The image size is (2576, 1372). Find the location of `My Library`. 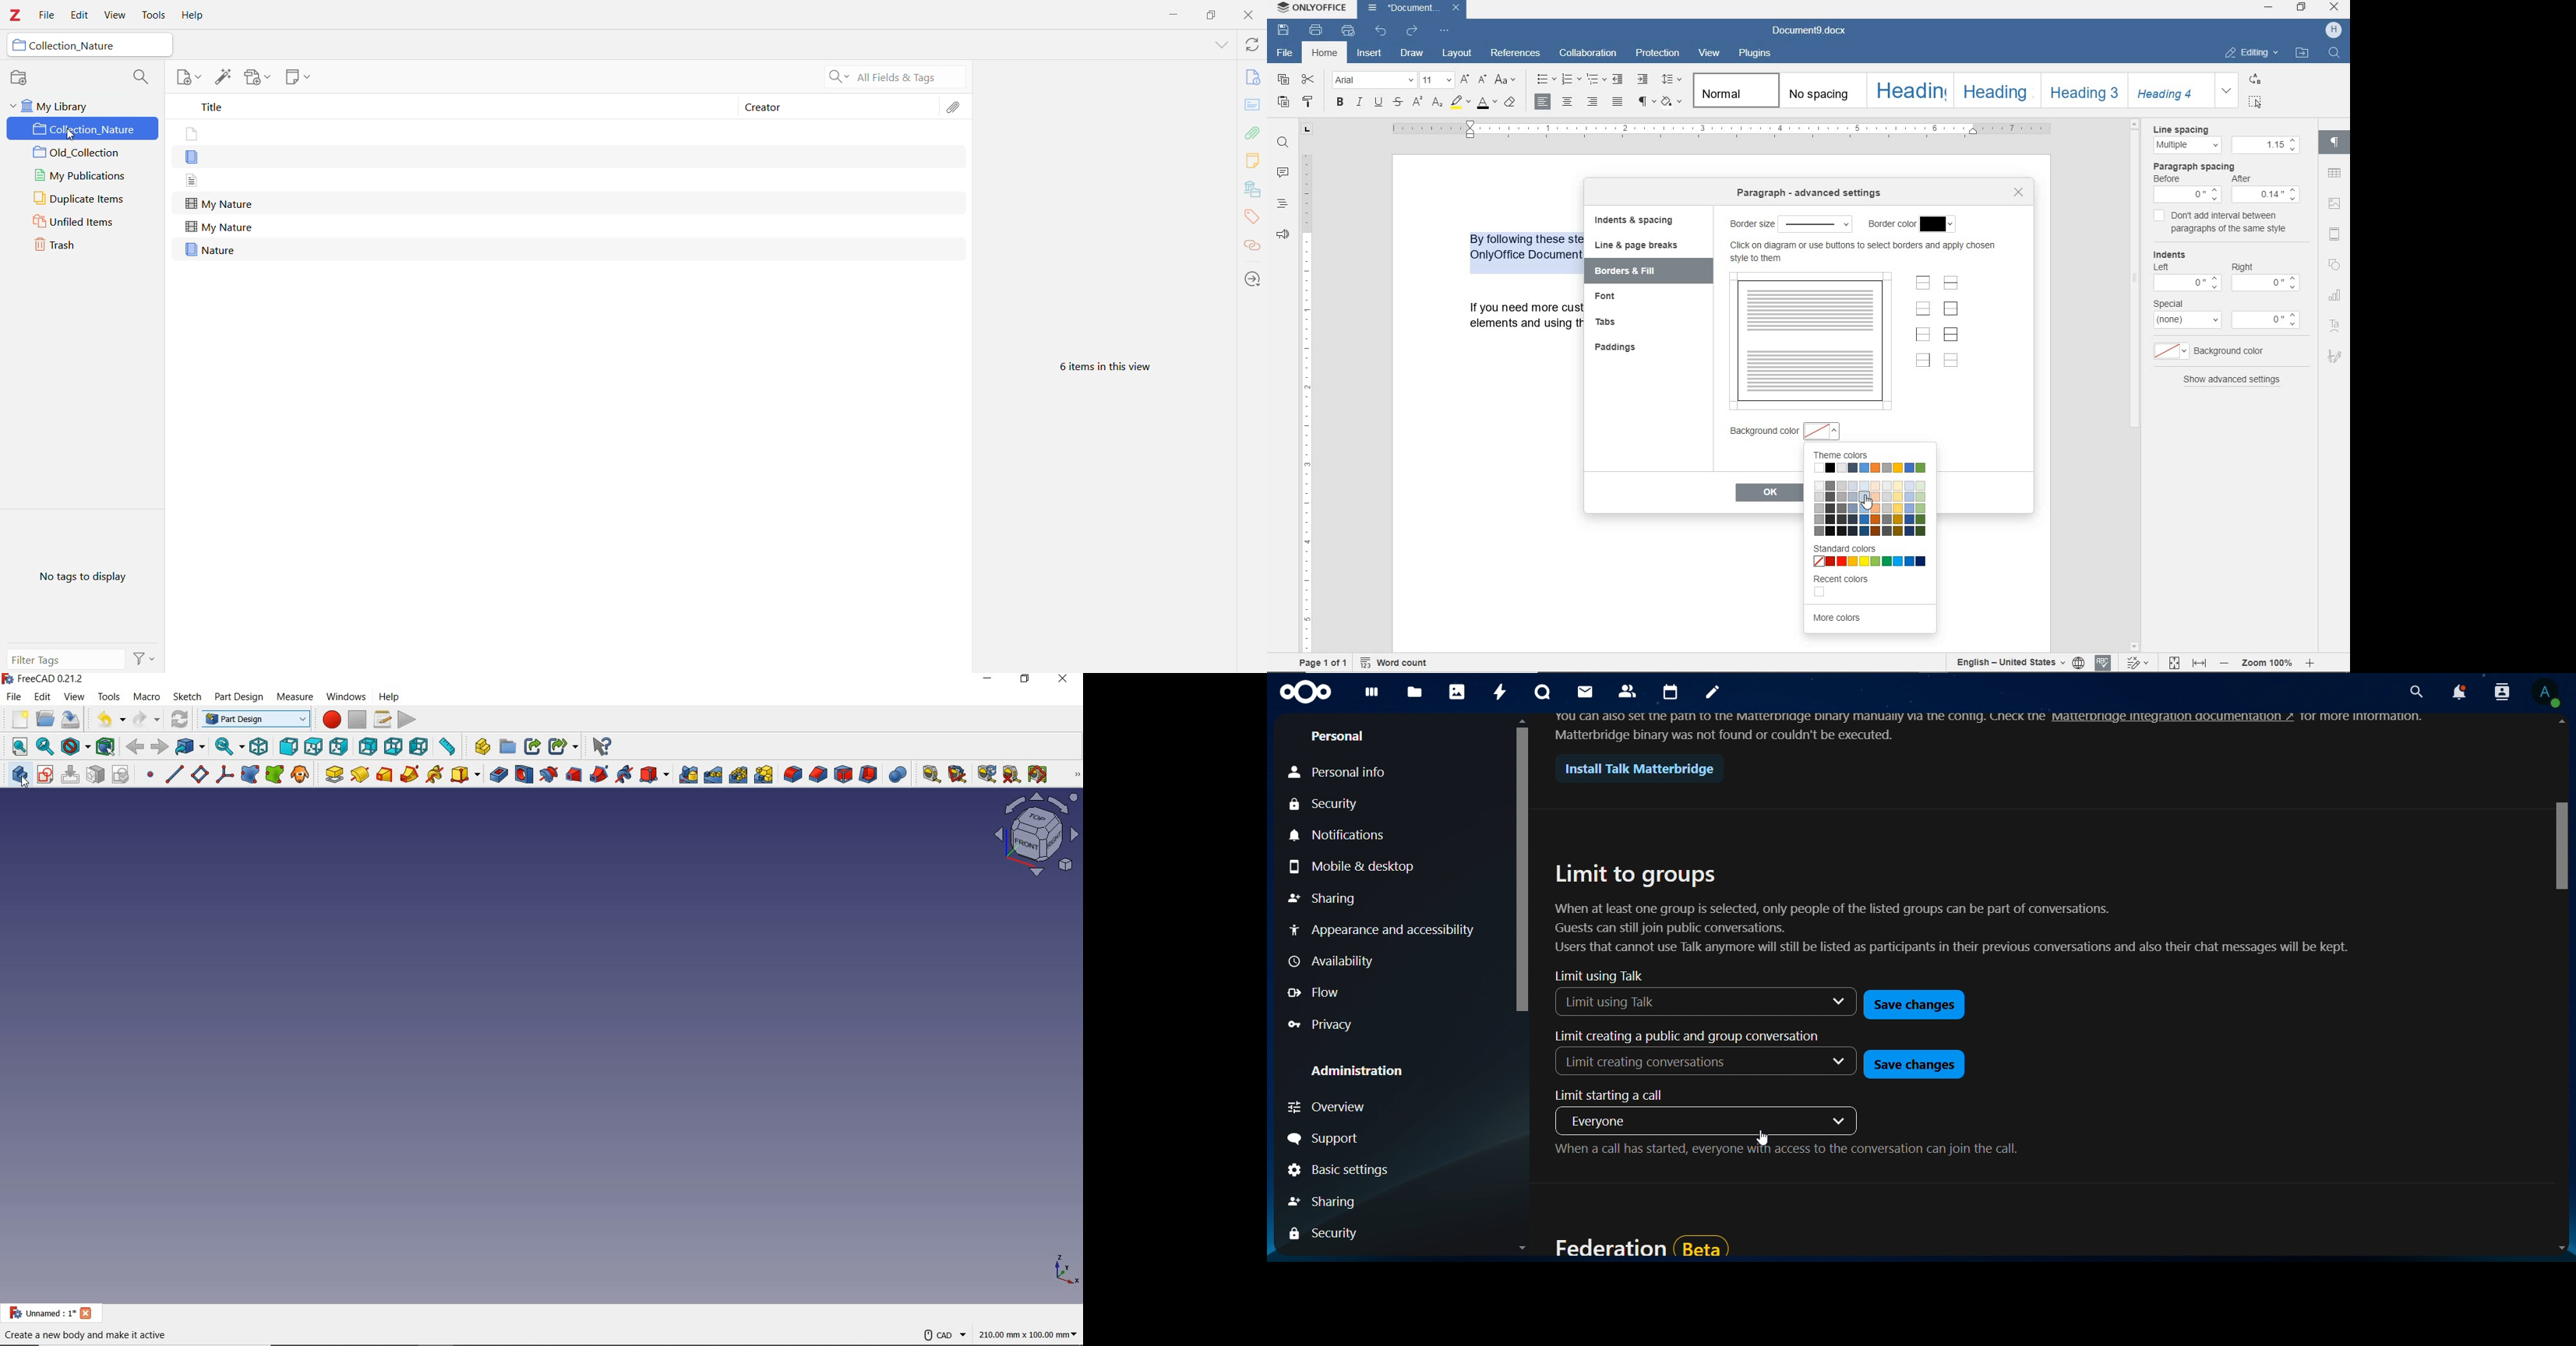

My Library is located at coordinates (83, 104).